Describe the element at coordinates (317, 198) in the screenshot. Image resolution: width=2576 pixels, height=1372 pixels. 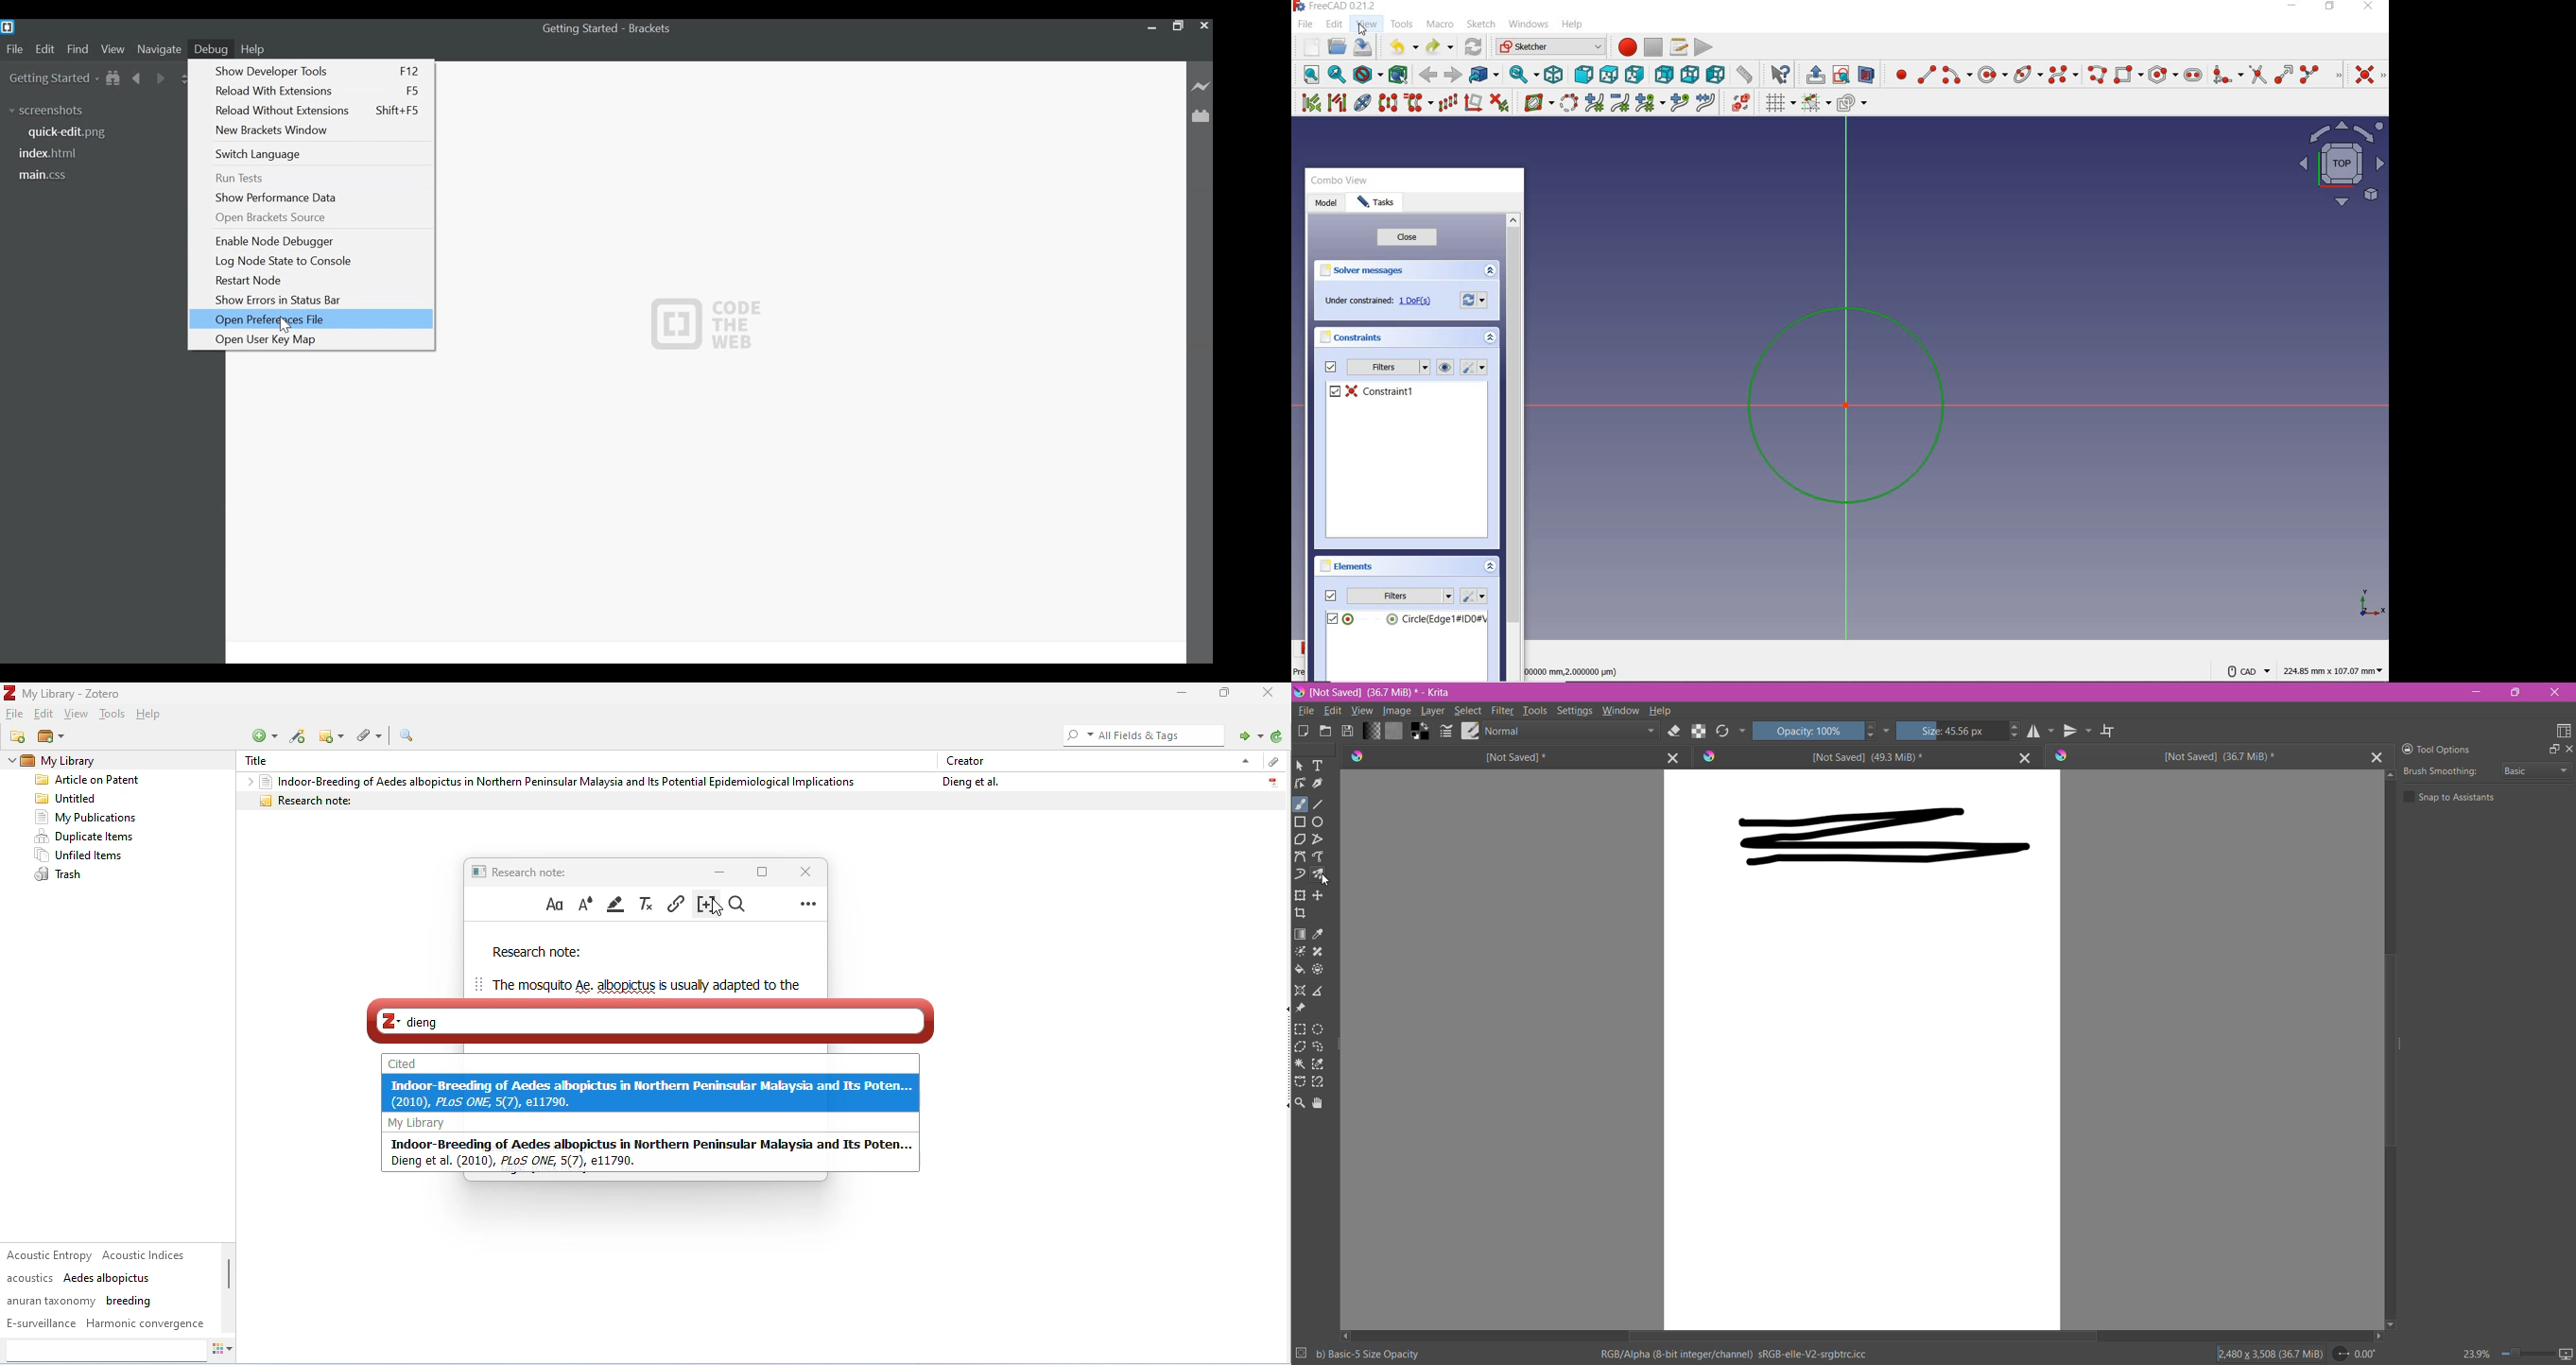
I see `Show Performance Data` at that location.